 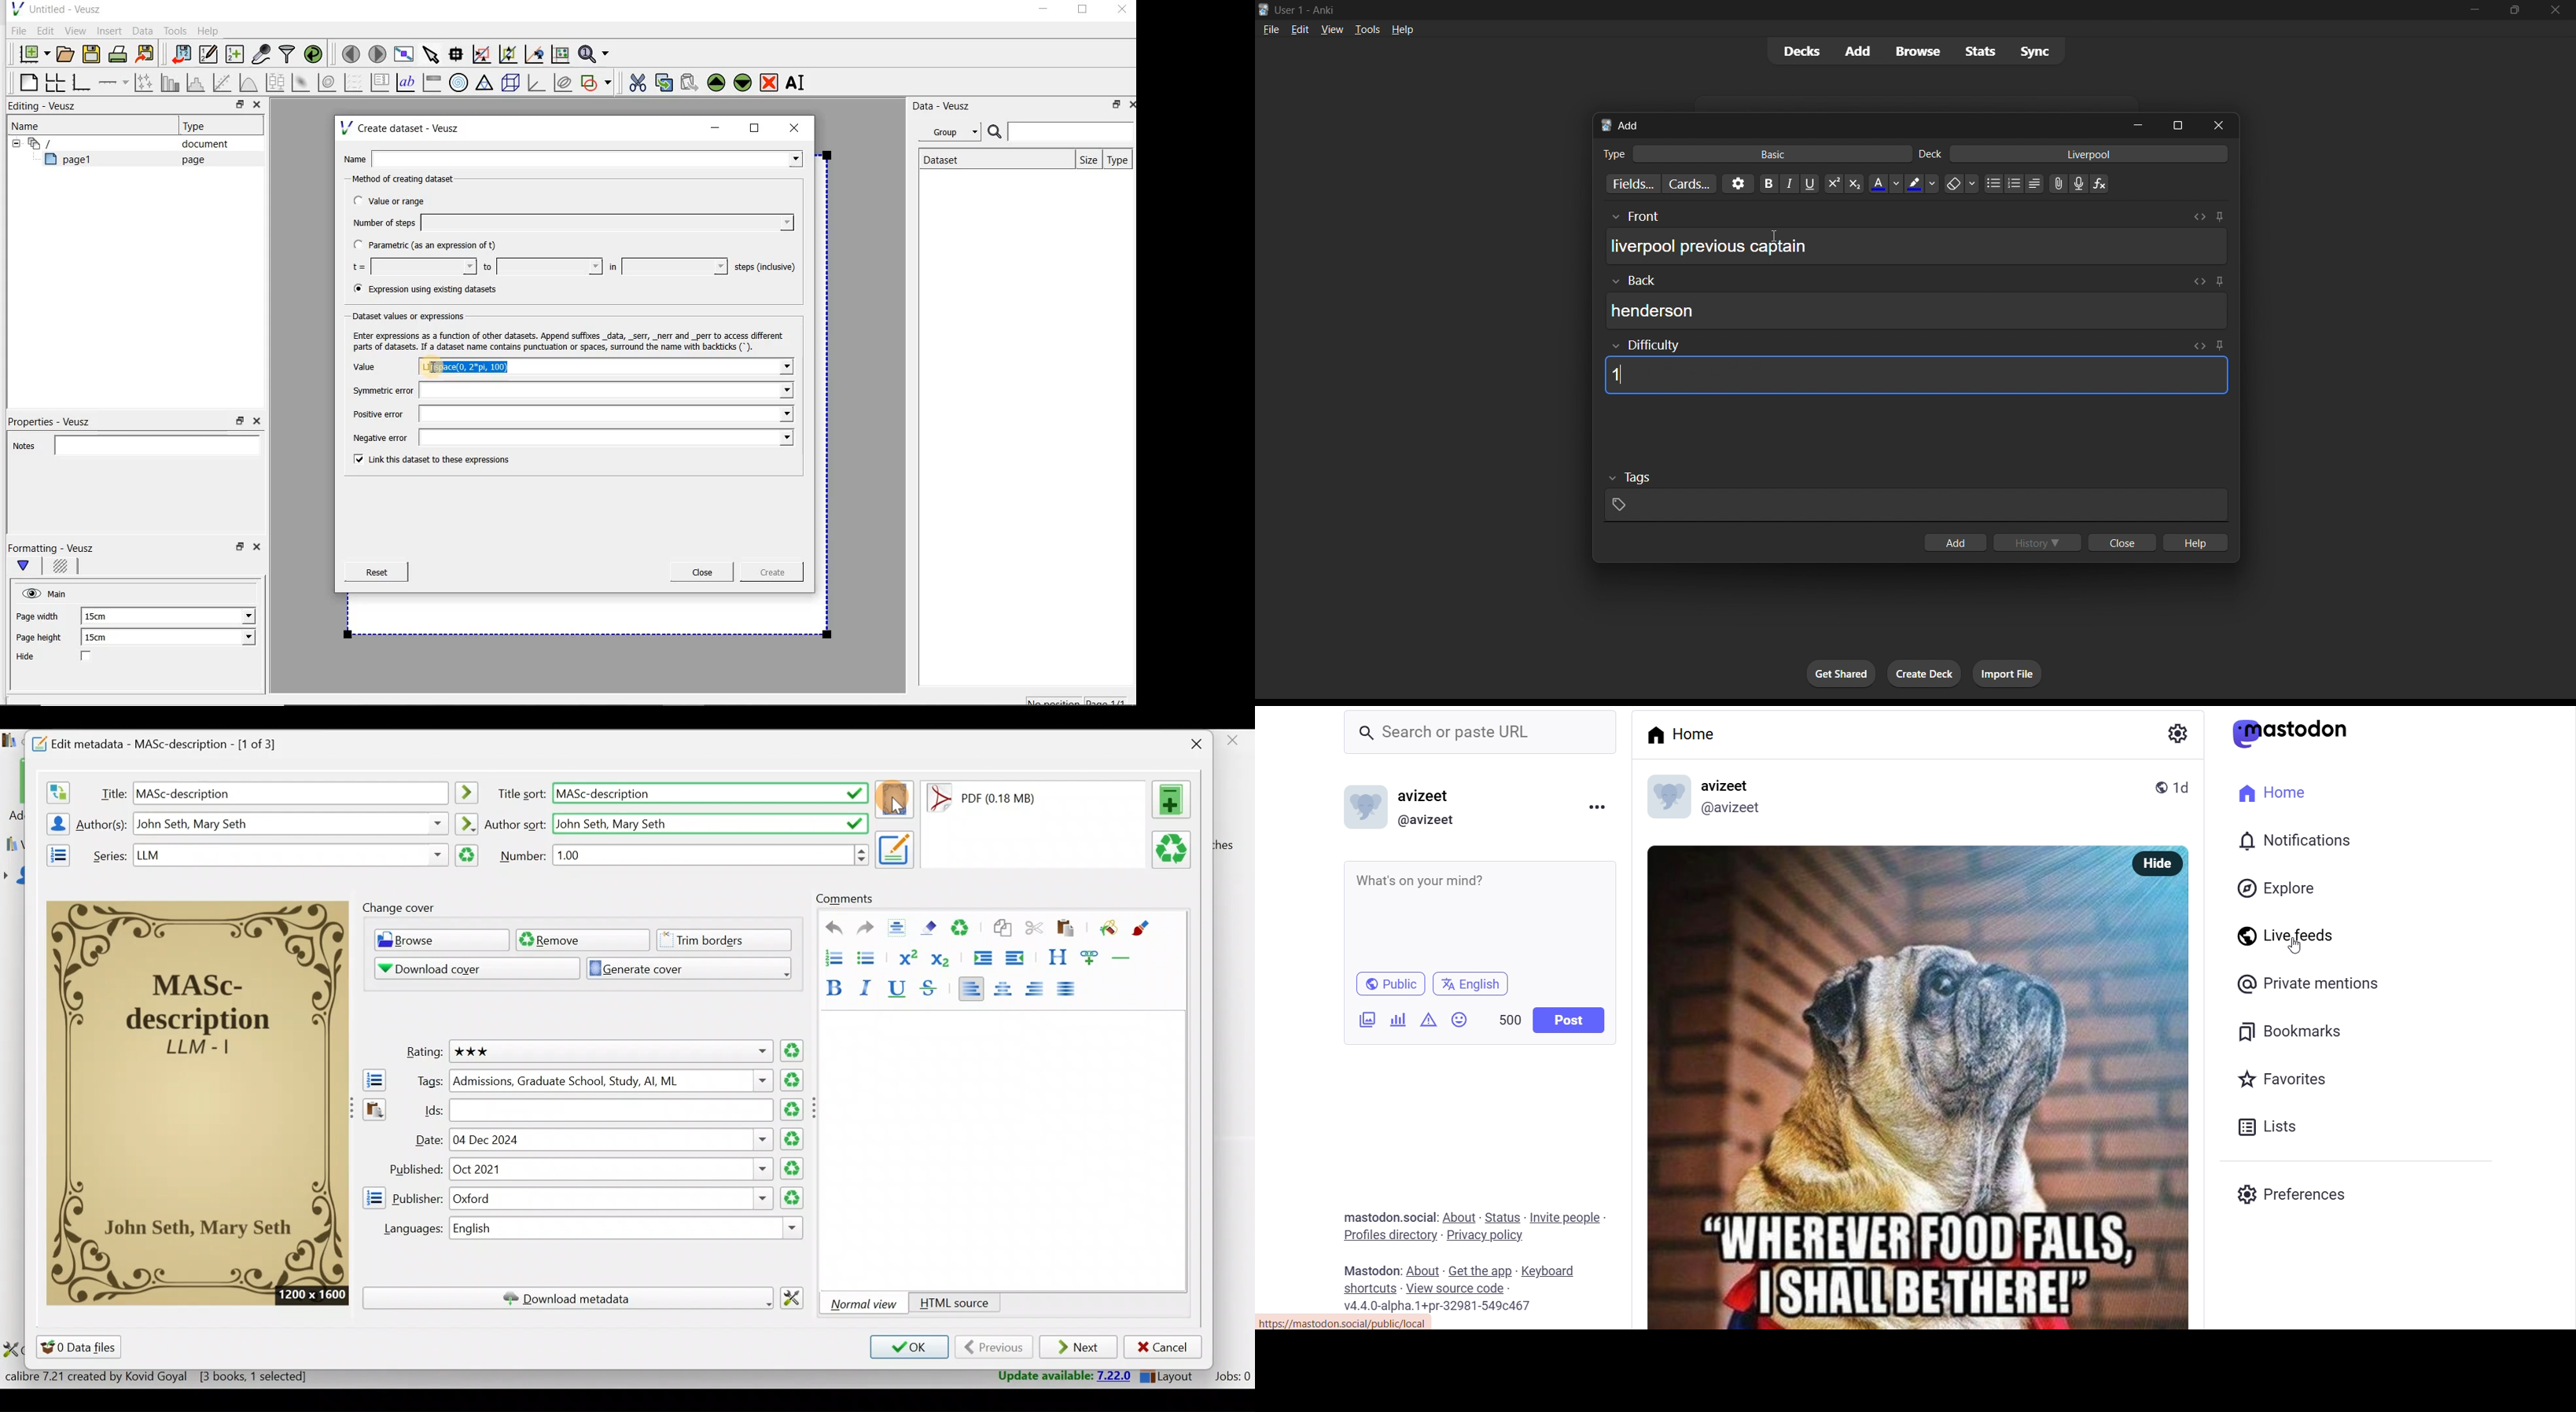 I want to click on emoji, so click(x=1459, y=1021).